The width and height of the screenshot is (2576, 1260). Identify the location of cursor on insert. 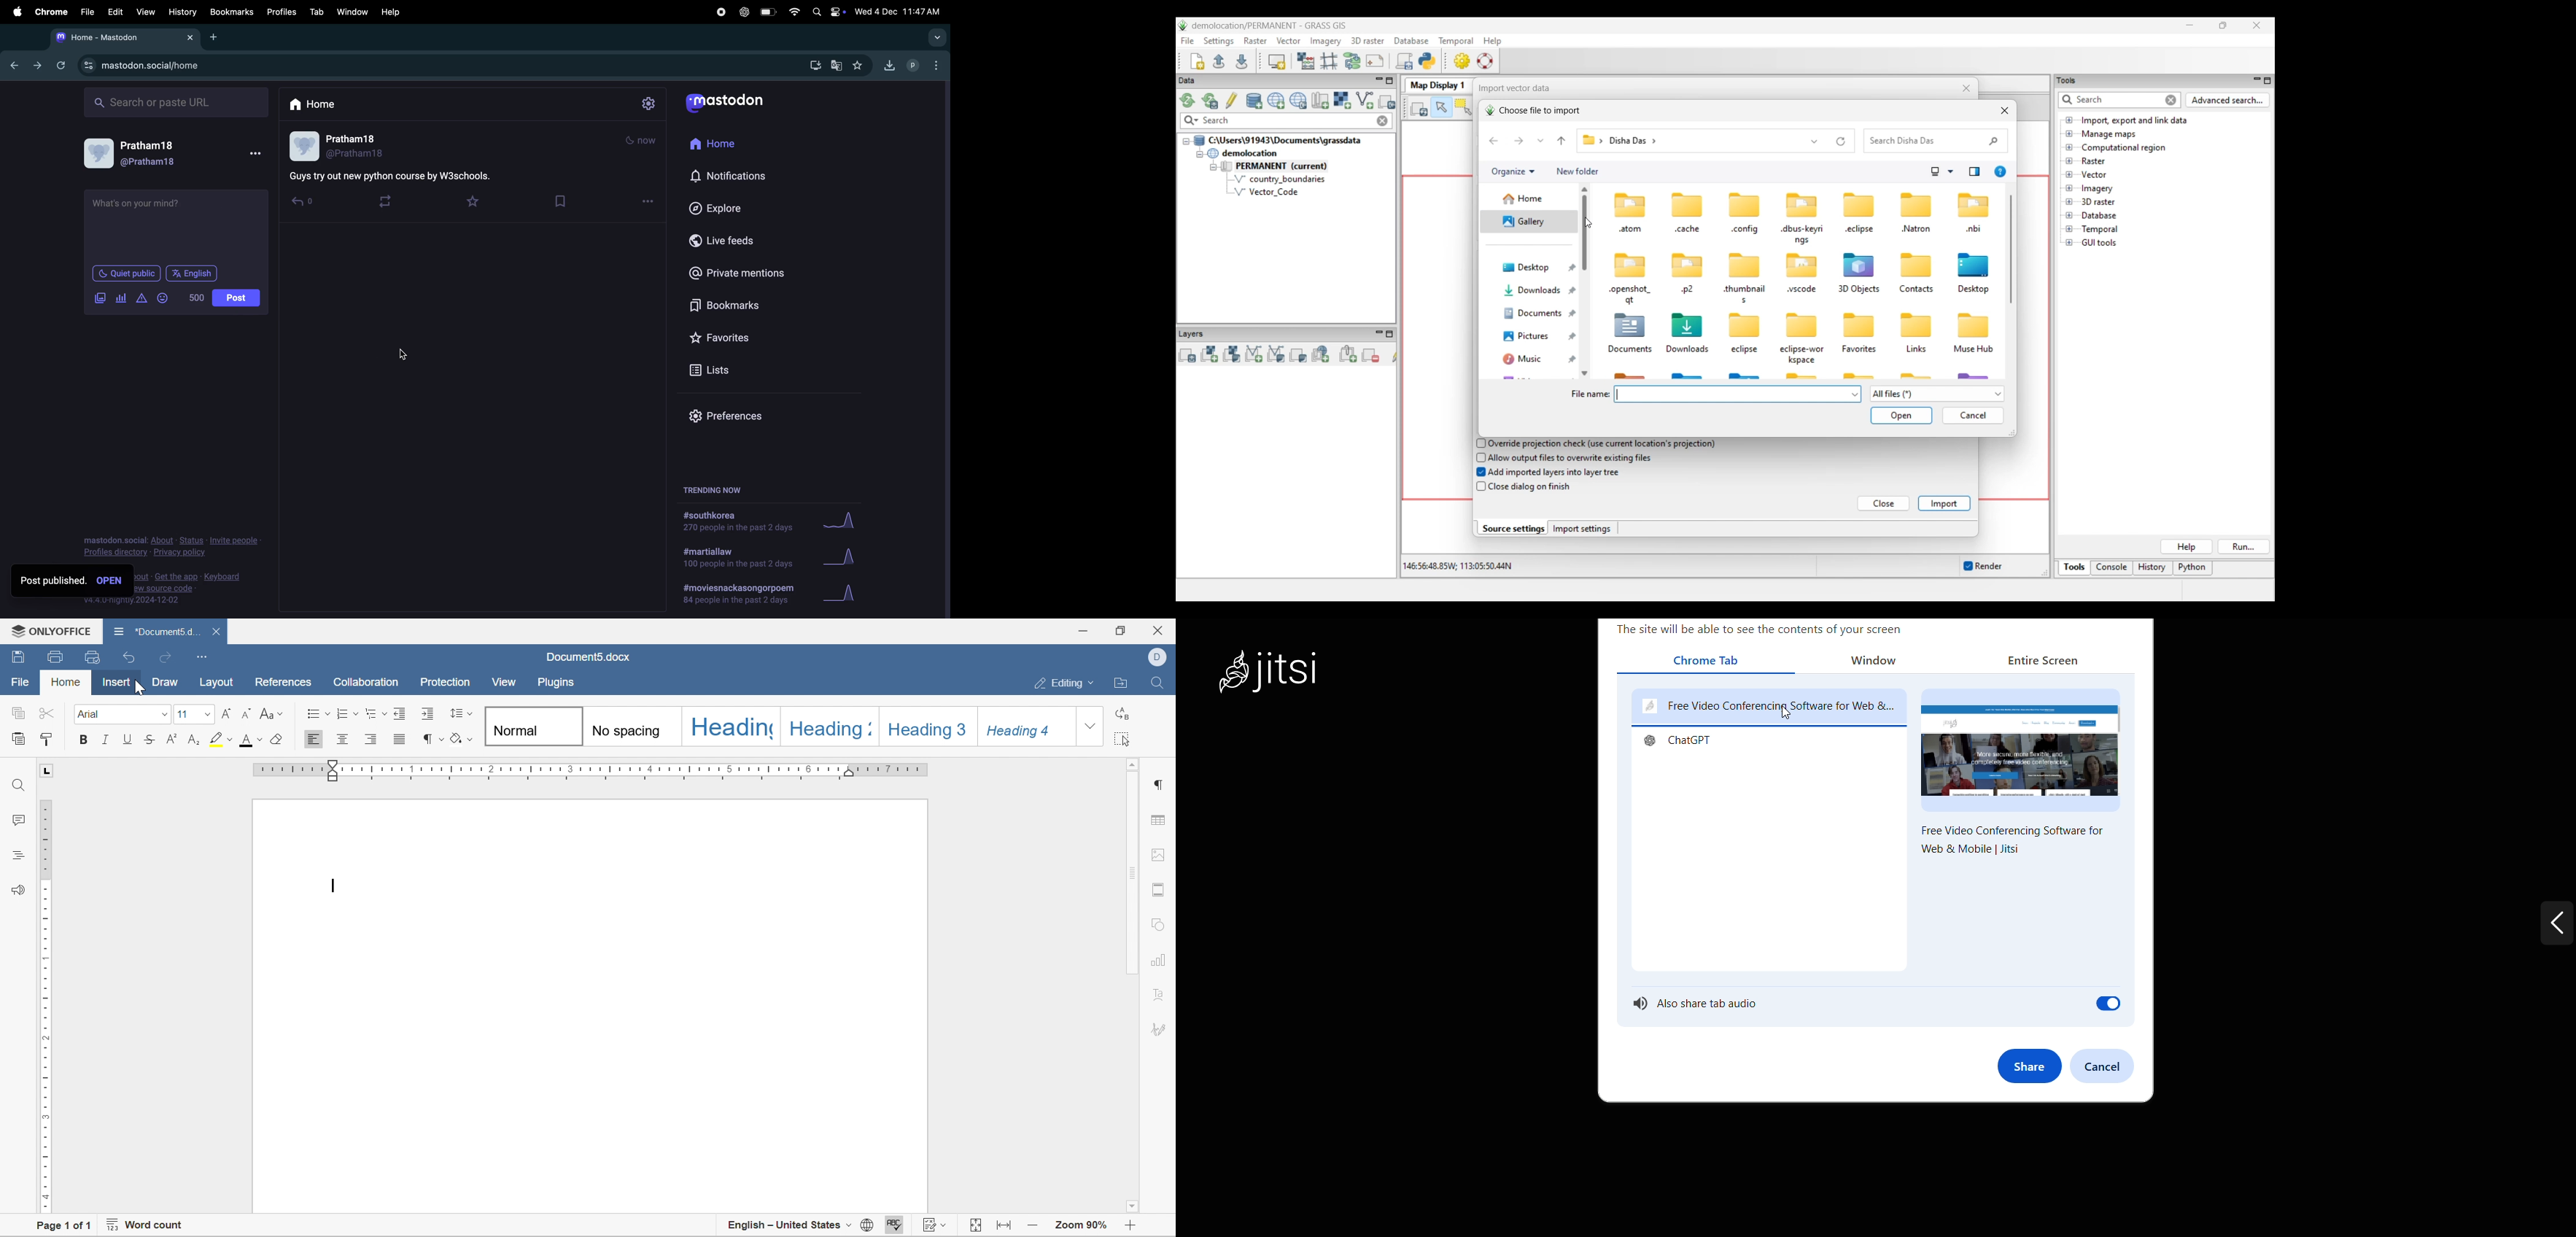
(139, 687).